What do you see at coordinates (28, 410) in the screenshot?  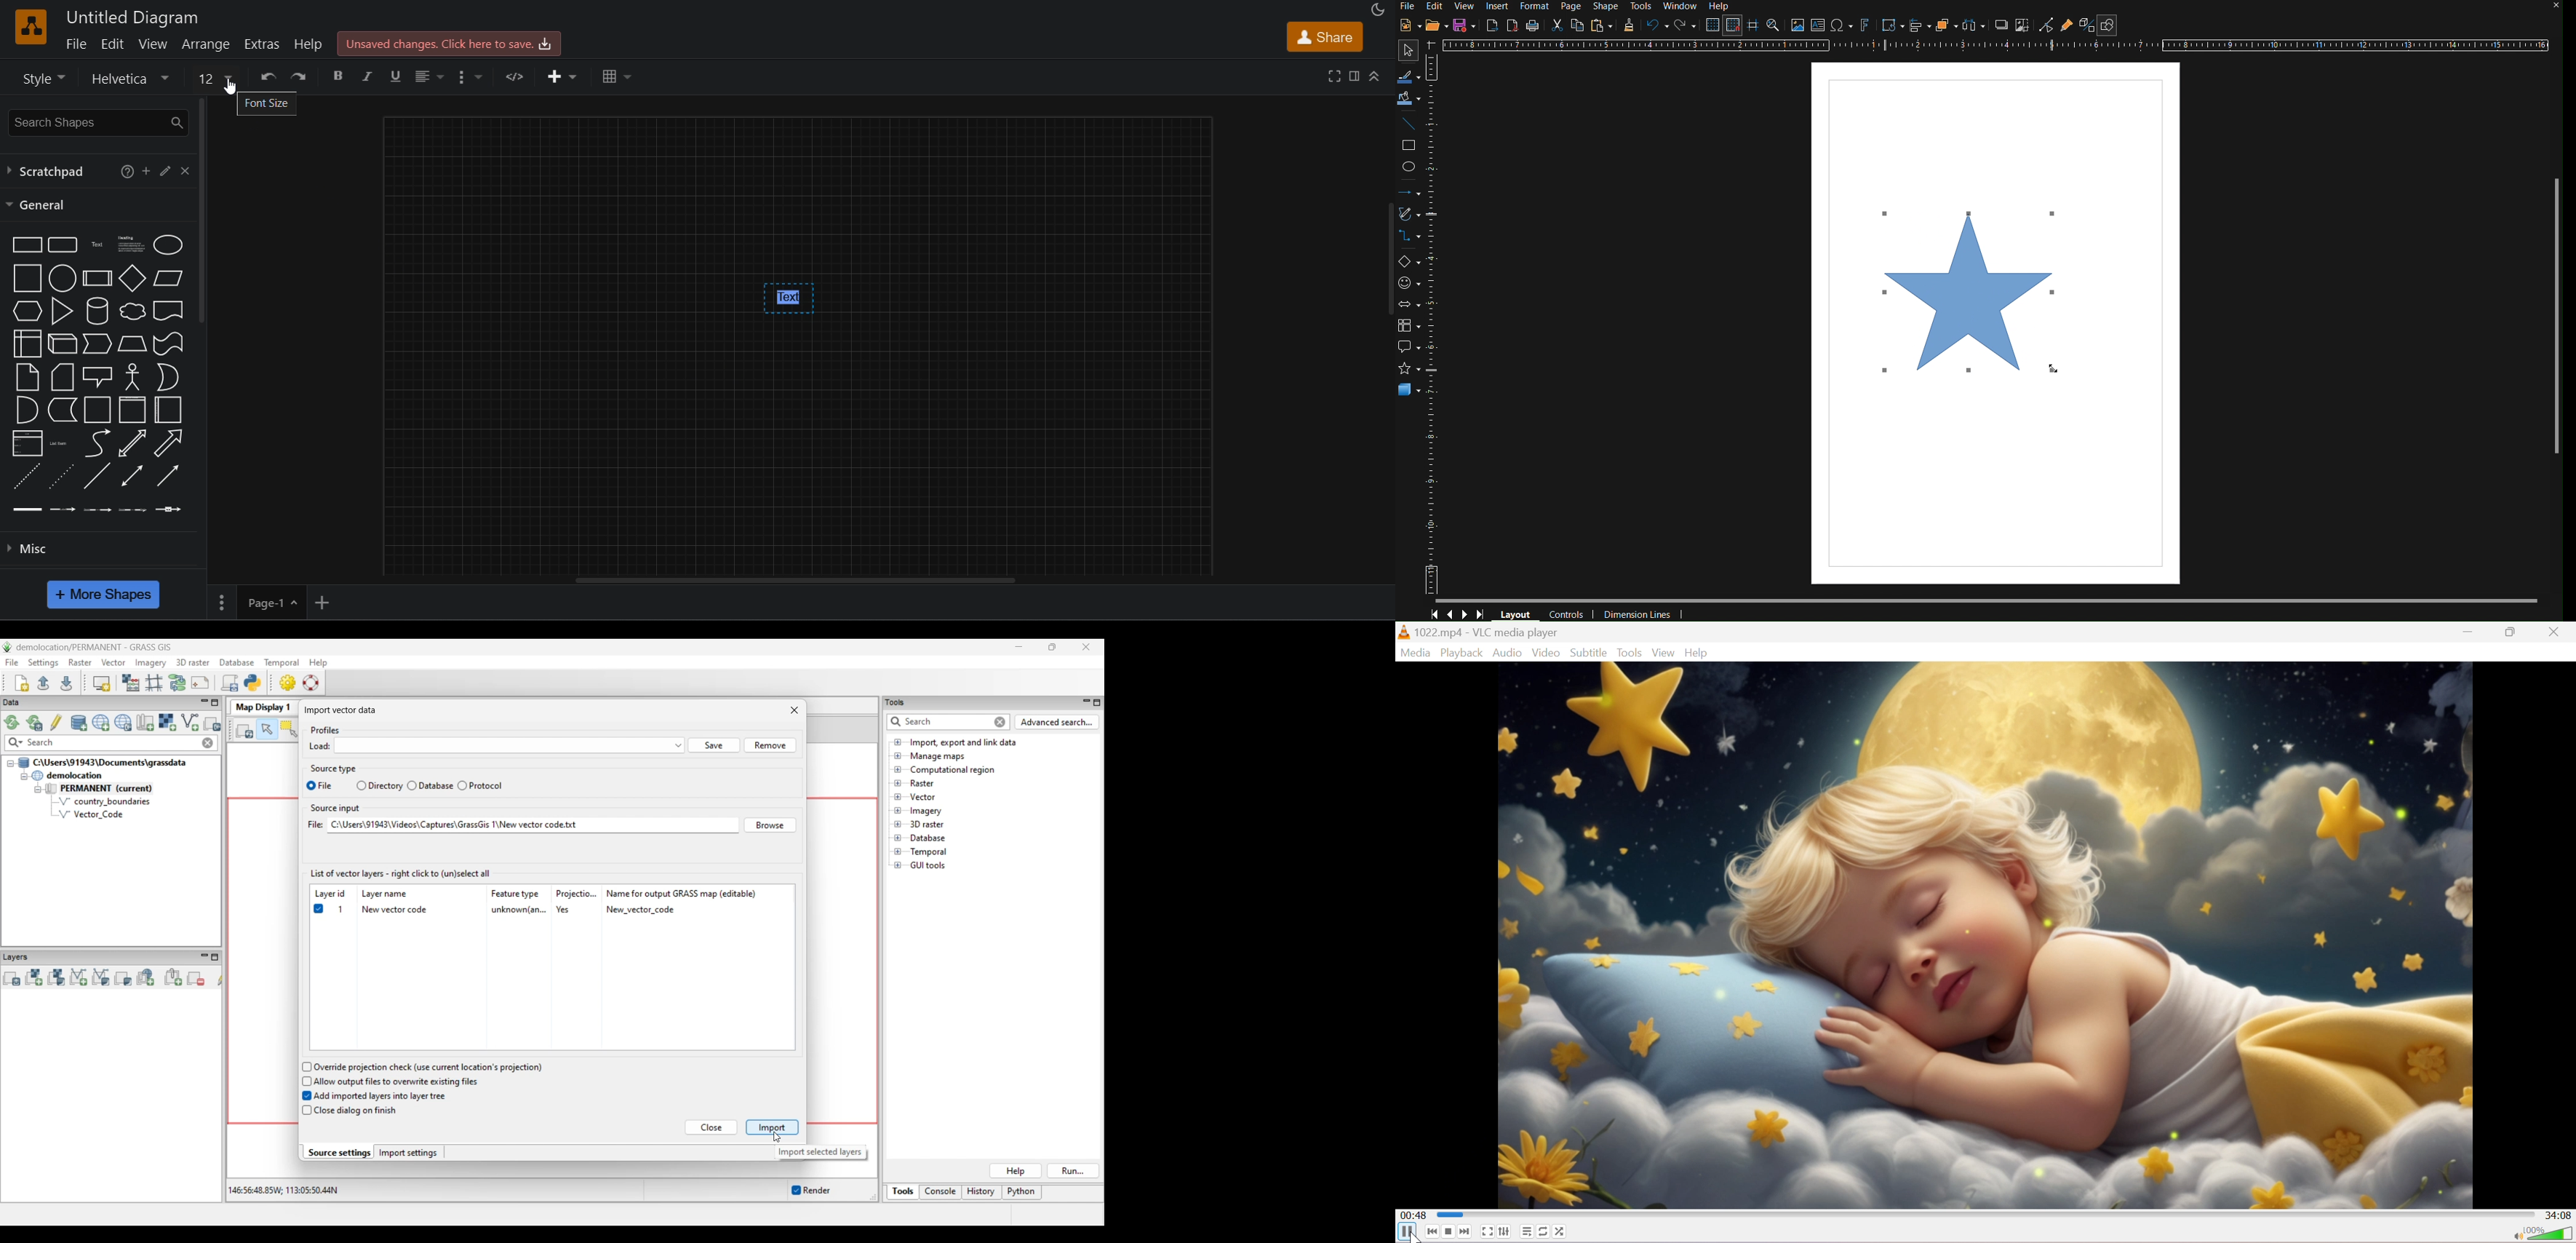 I see `And` at bounding box center [28, 410].